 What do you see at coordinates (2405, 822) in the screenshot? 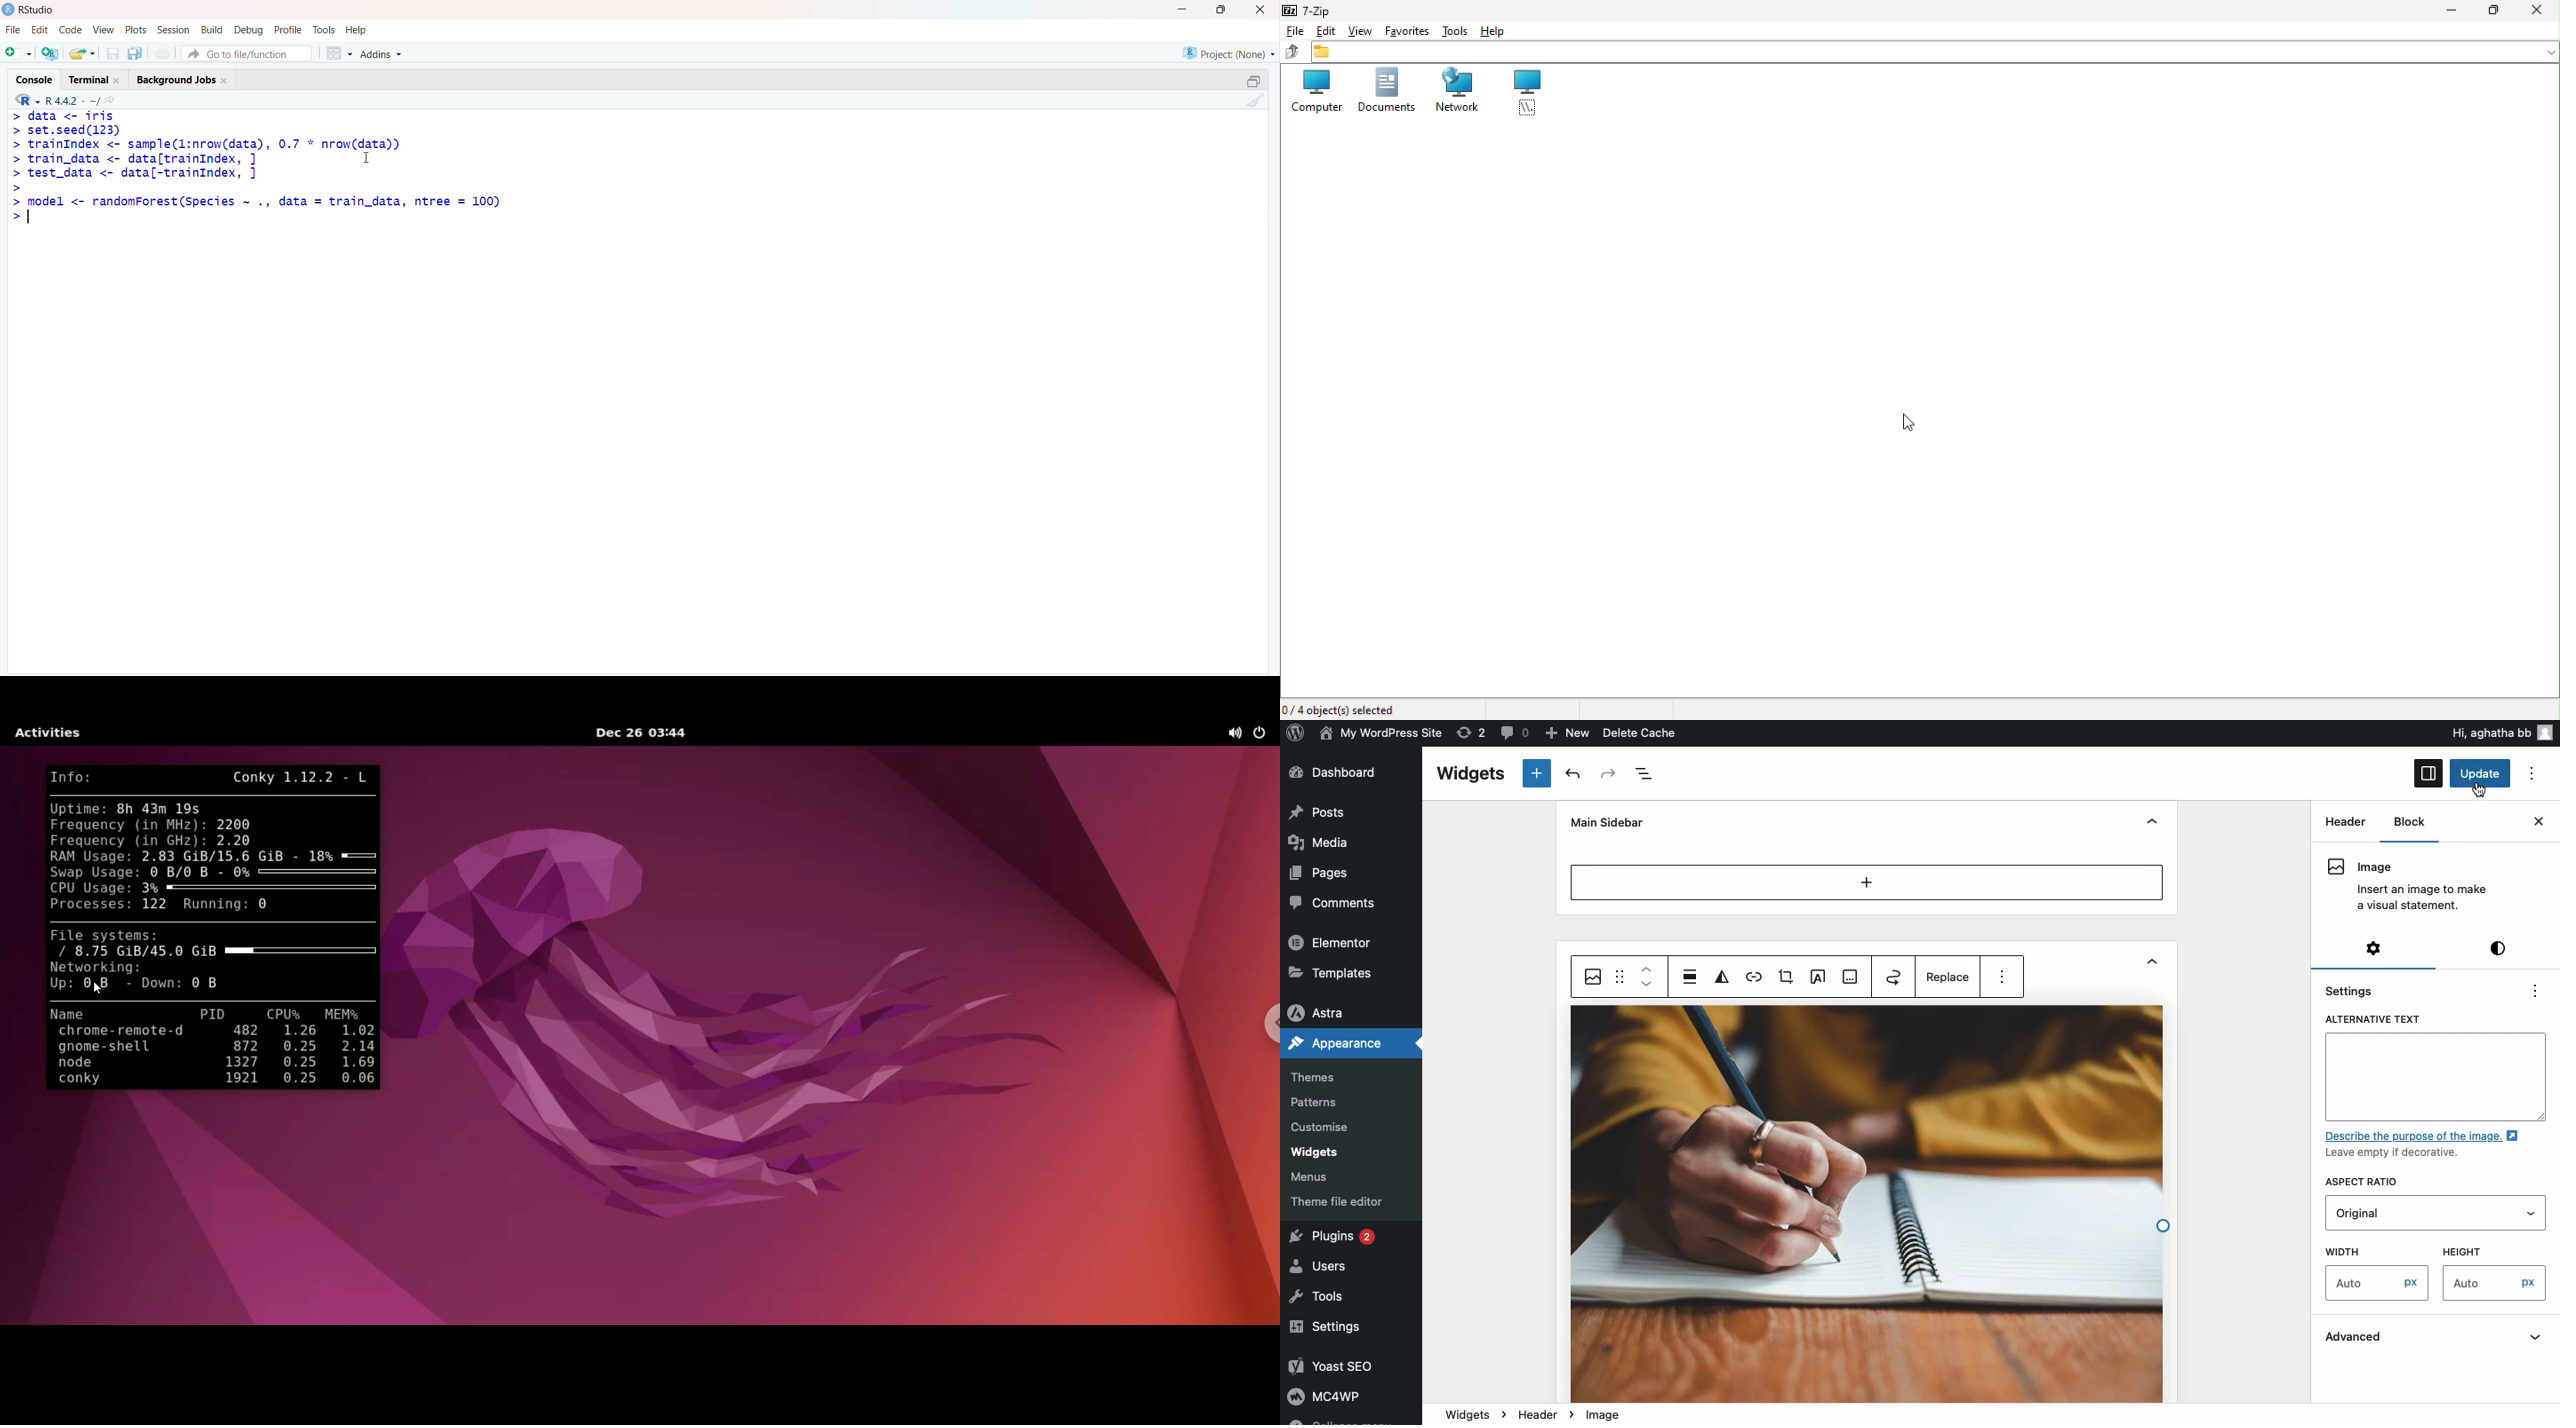
I see `Block` at bounding box center [2405, 822].